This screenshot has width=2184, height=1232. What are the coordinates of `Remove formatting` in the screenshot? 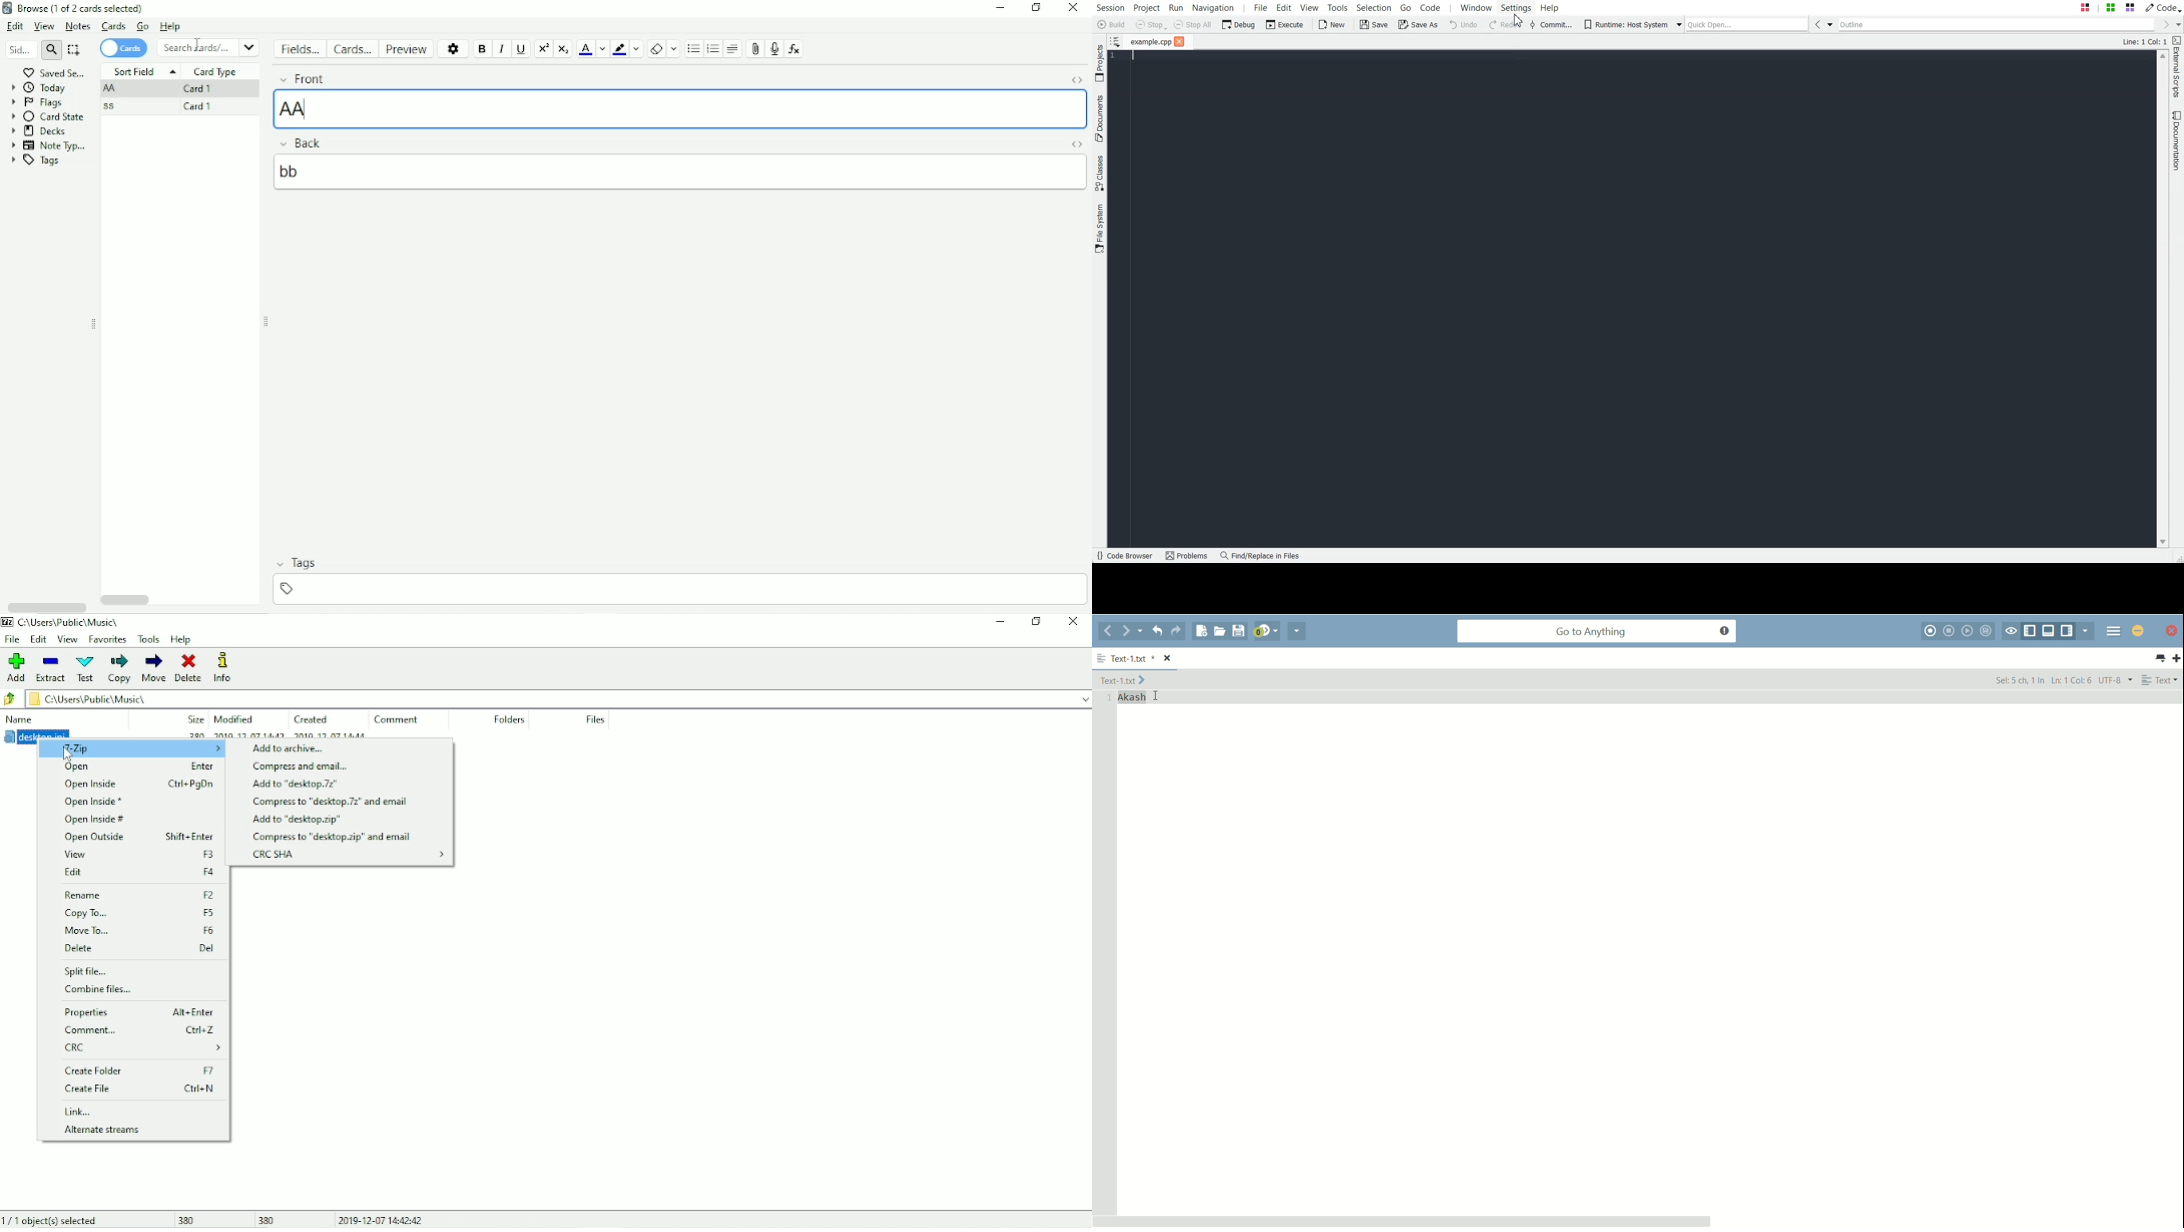 It's located at (656, 49).